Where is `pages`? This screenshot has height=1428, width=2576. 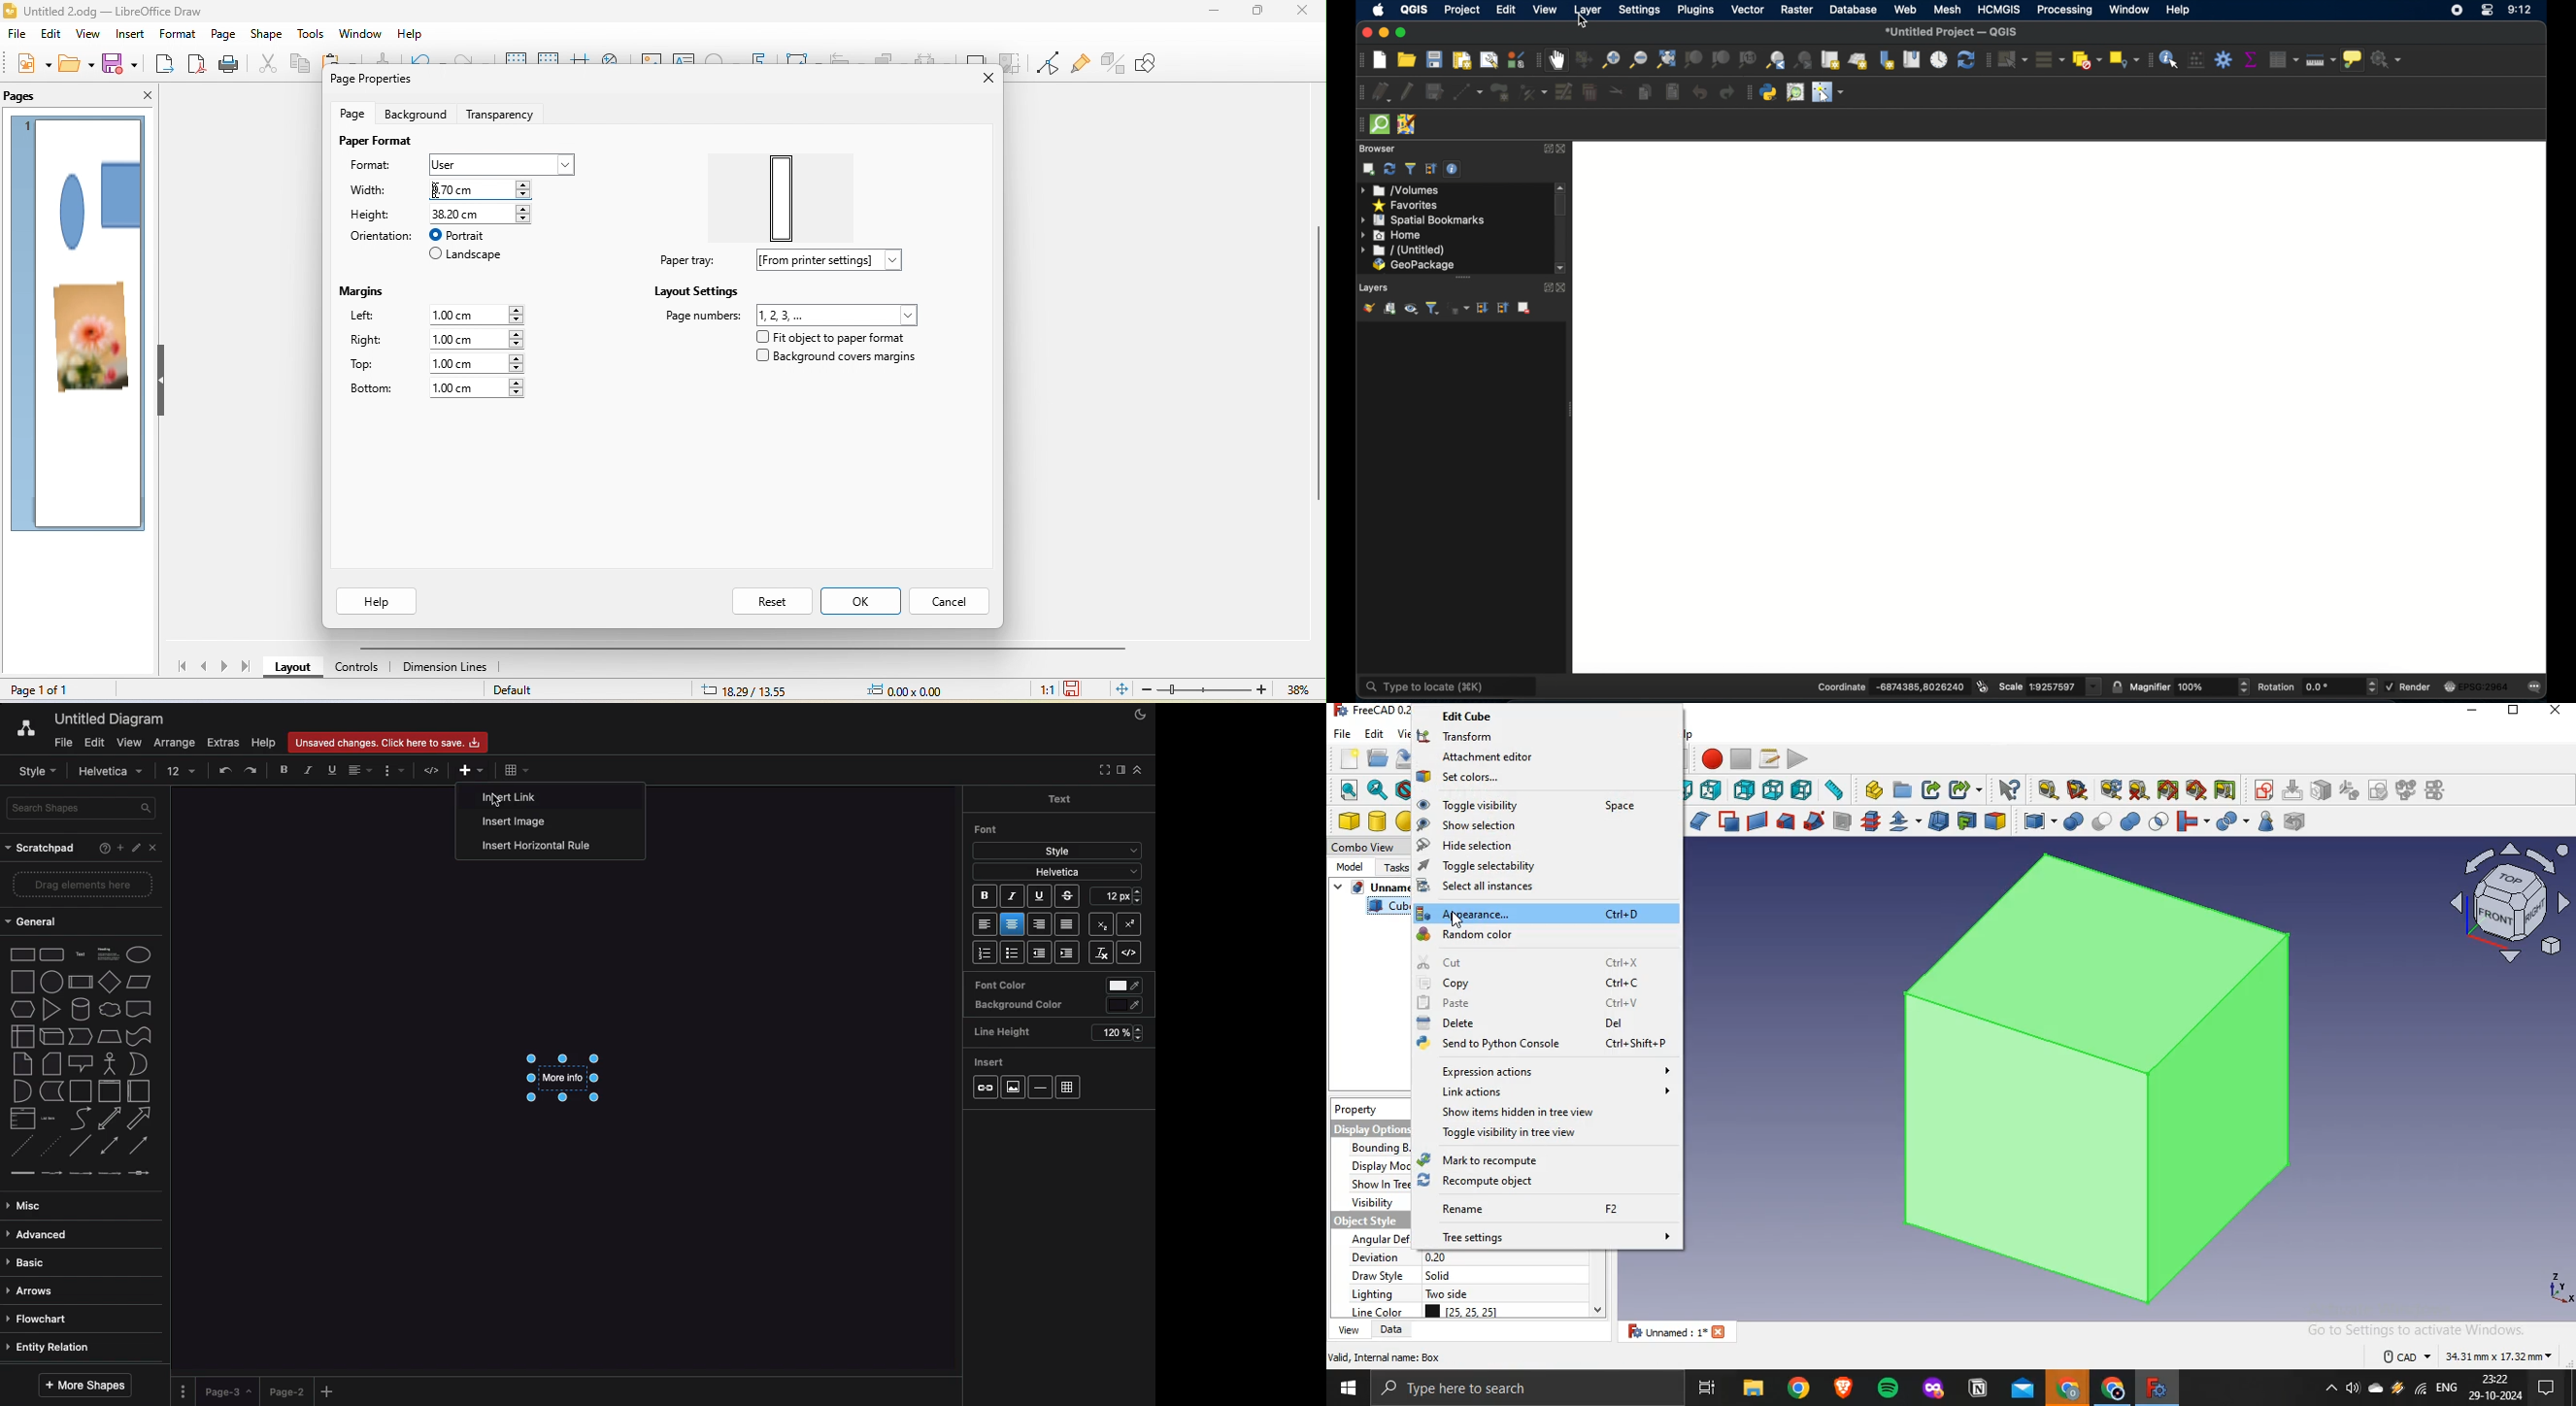 pages is located at coordinates (34, 94).